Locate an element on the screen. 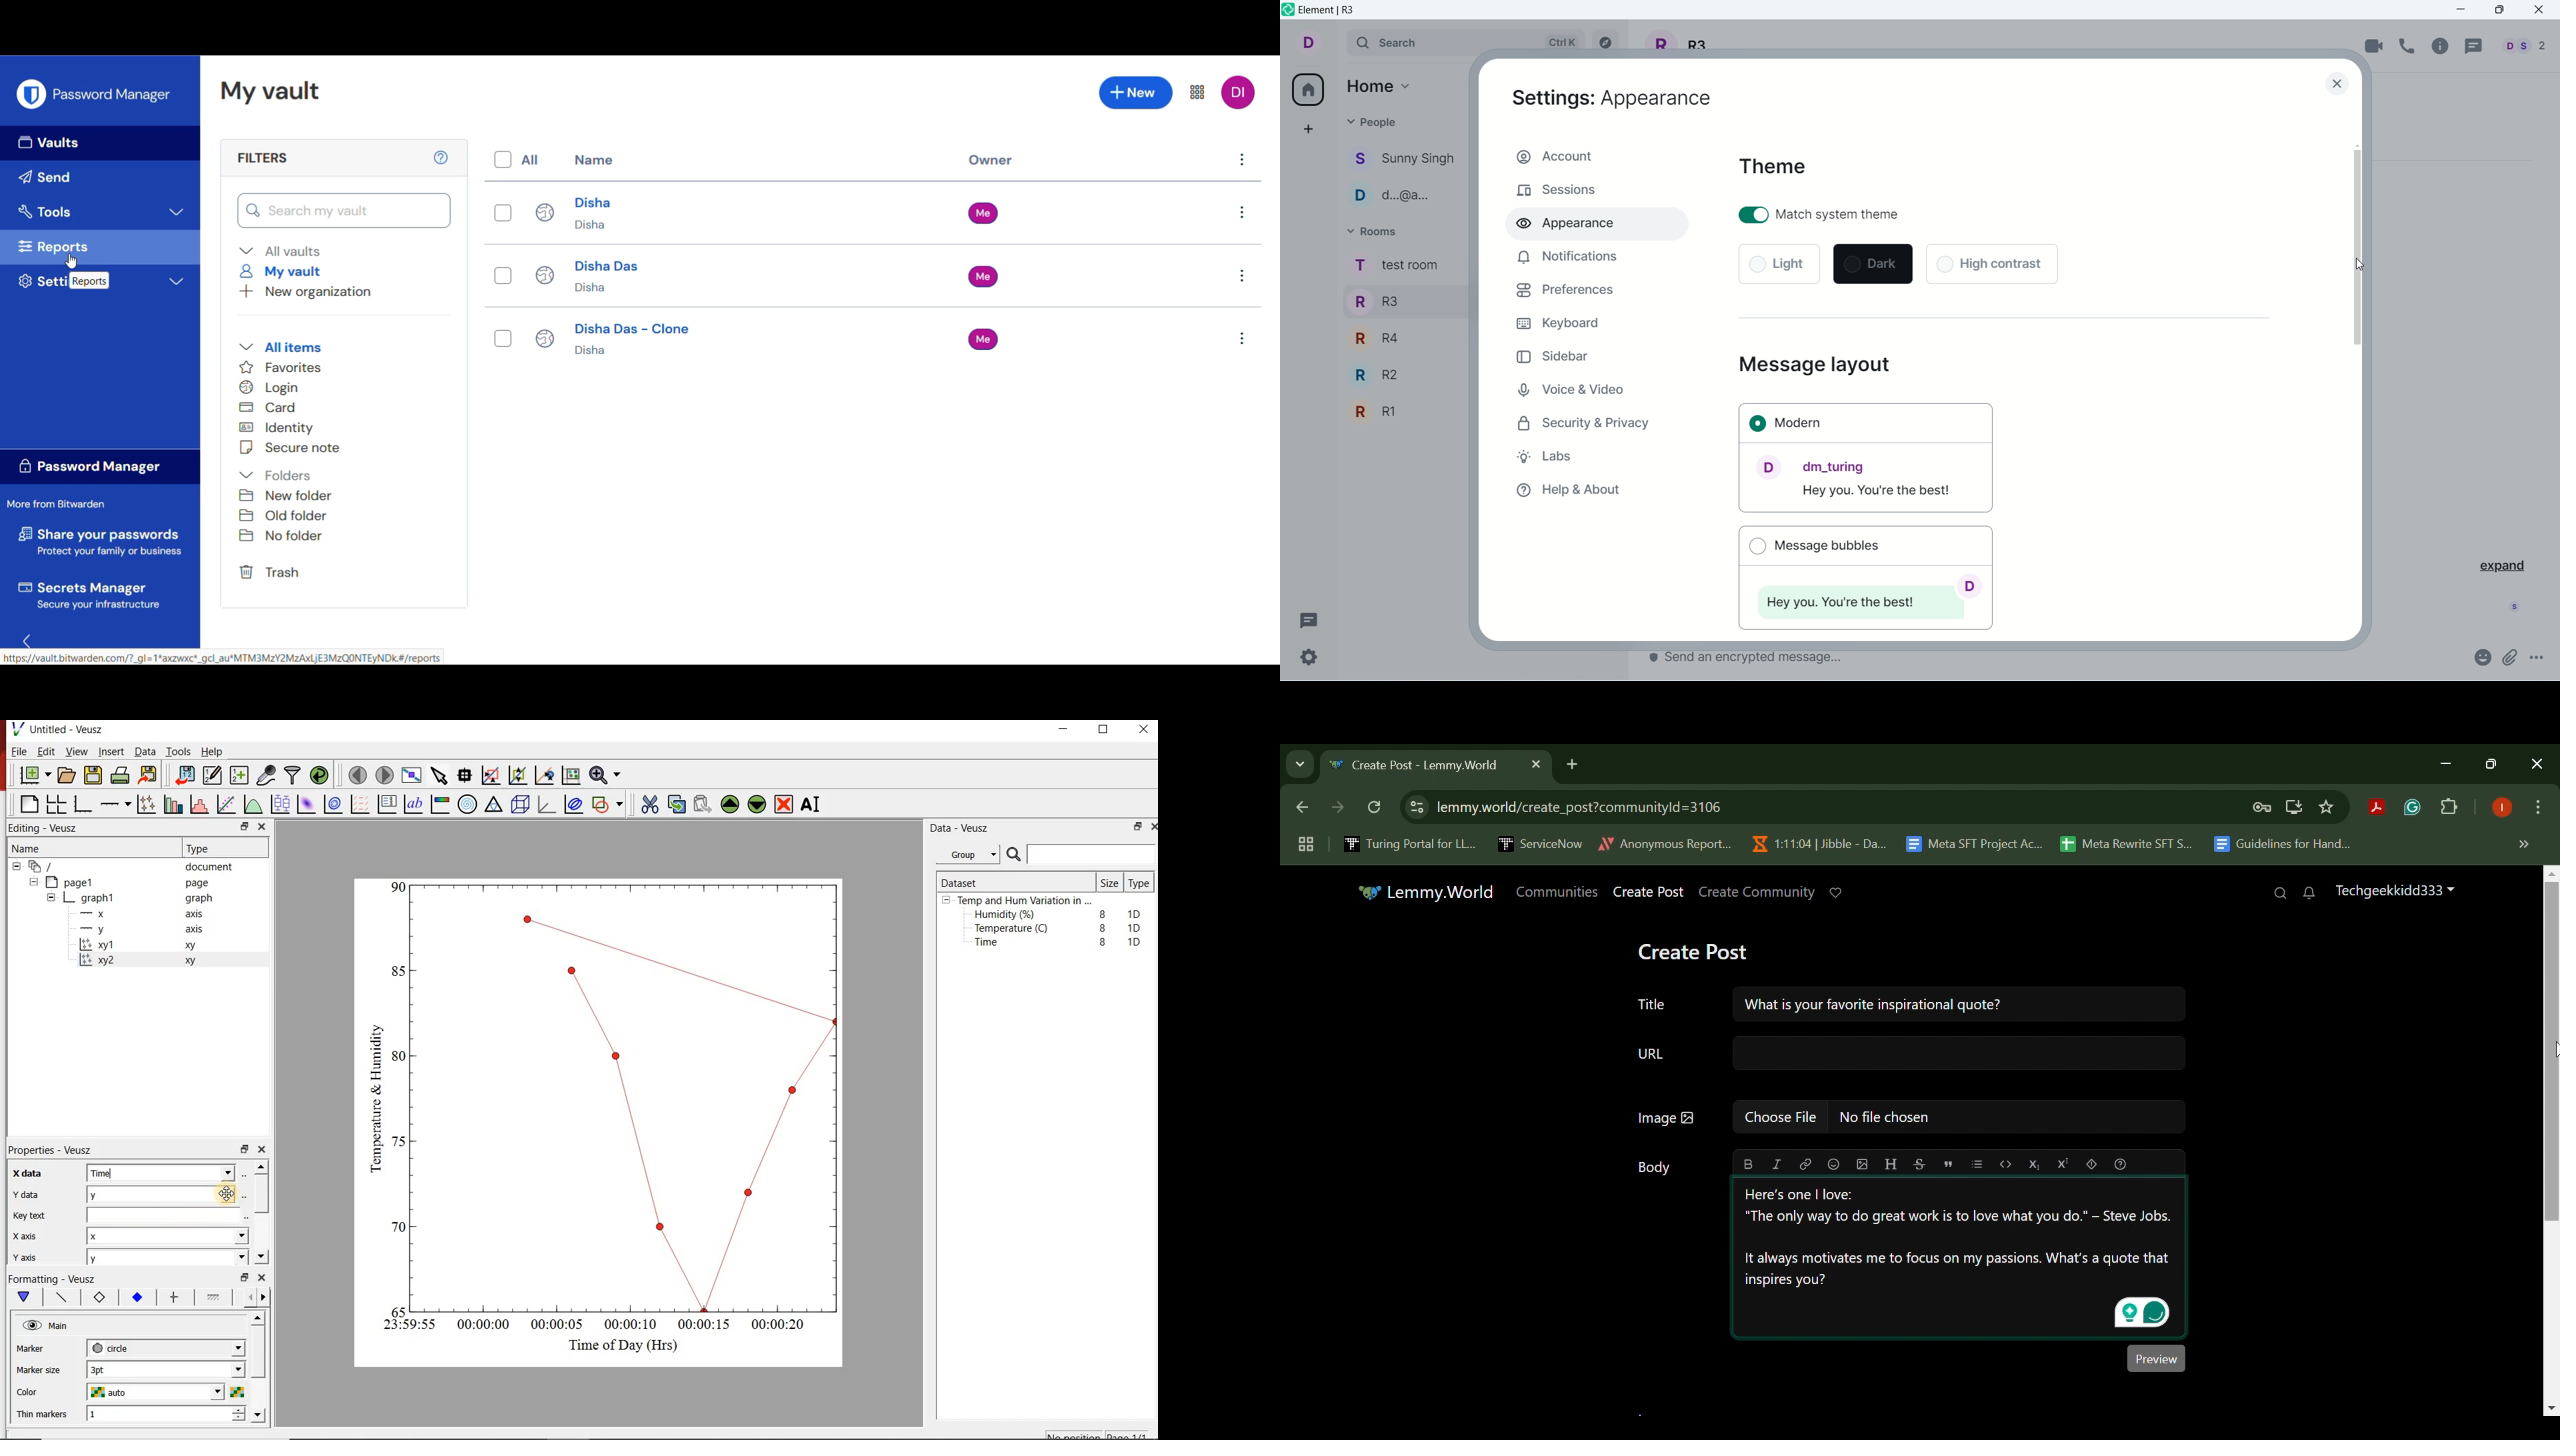 Image resolution: width=2576 pixels, height=1456 pixels. help & about is located at coordinates (1567, 493).